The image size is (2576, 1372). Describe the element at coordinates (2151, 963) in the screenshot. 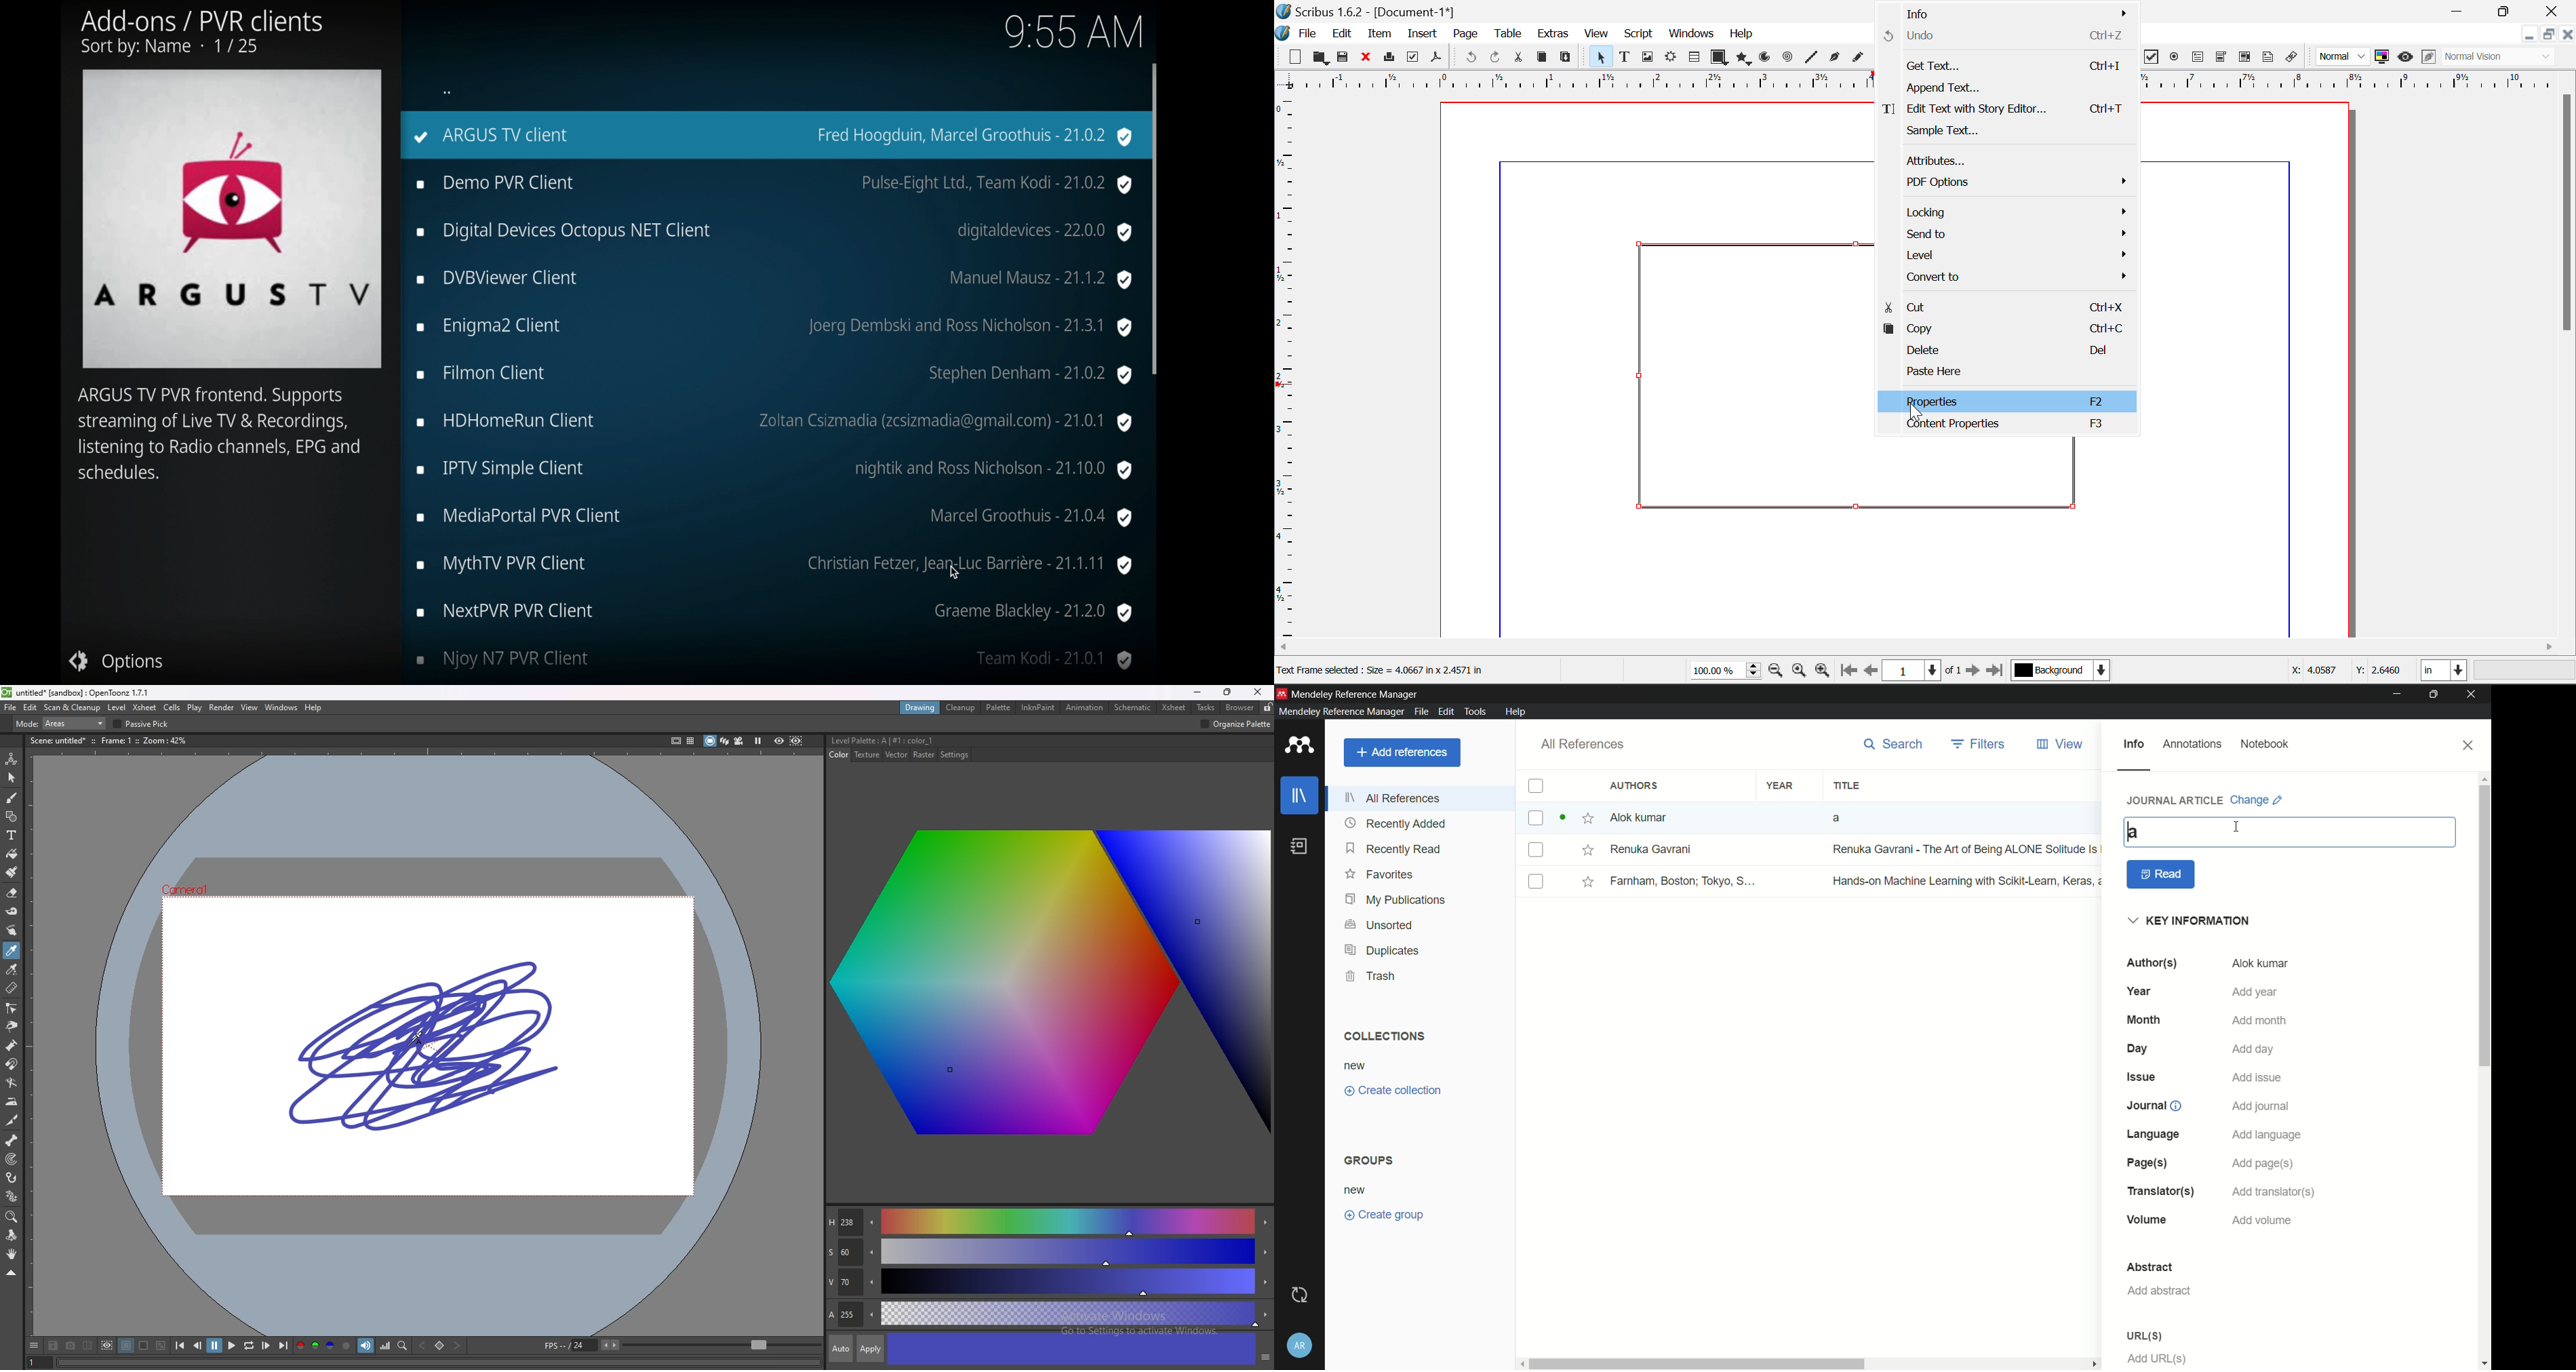

I see `authors` at that location.